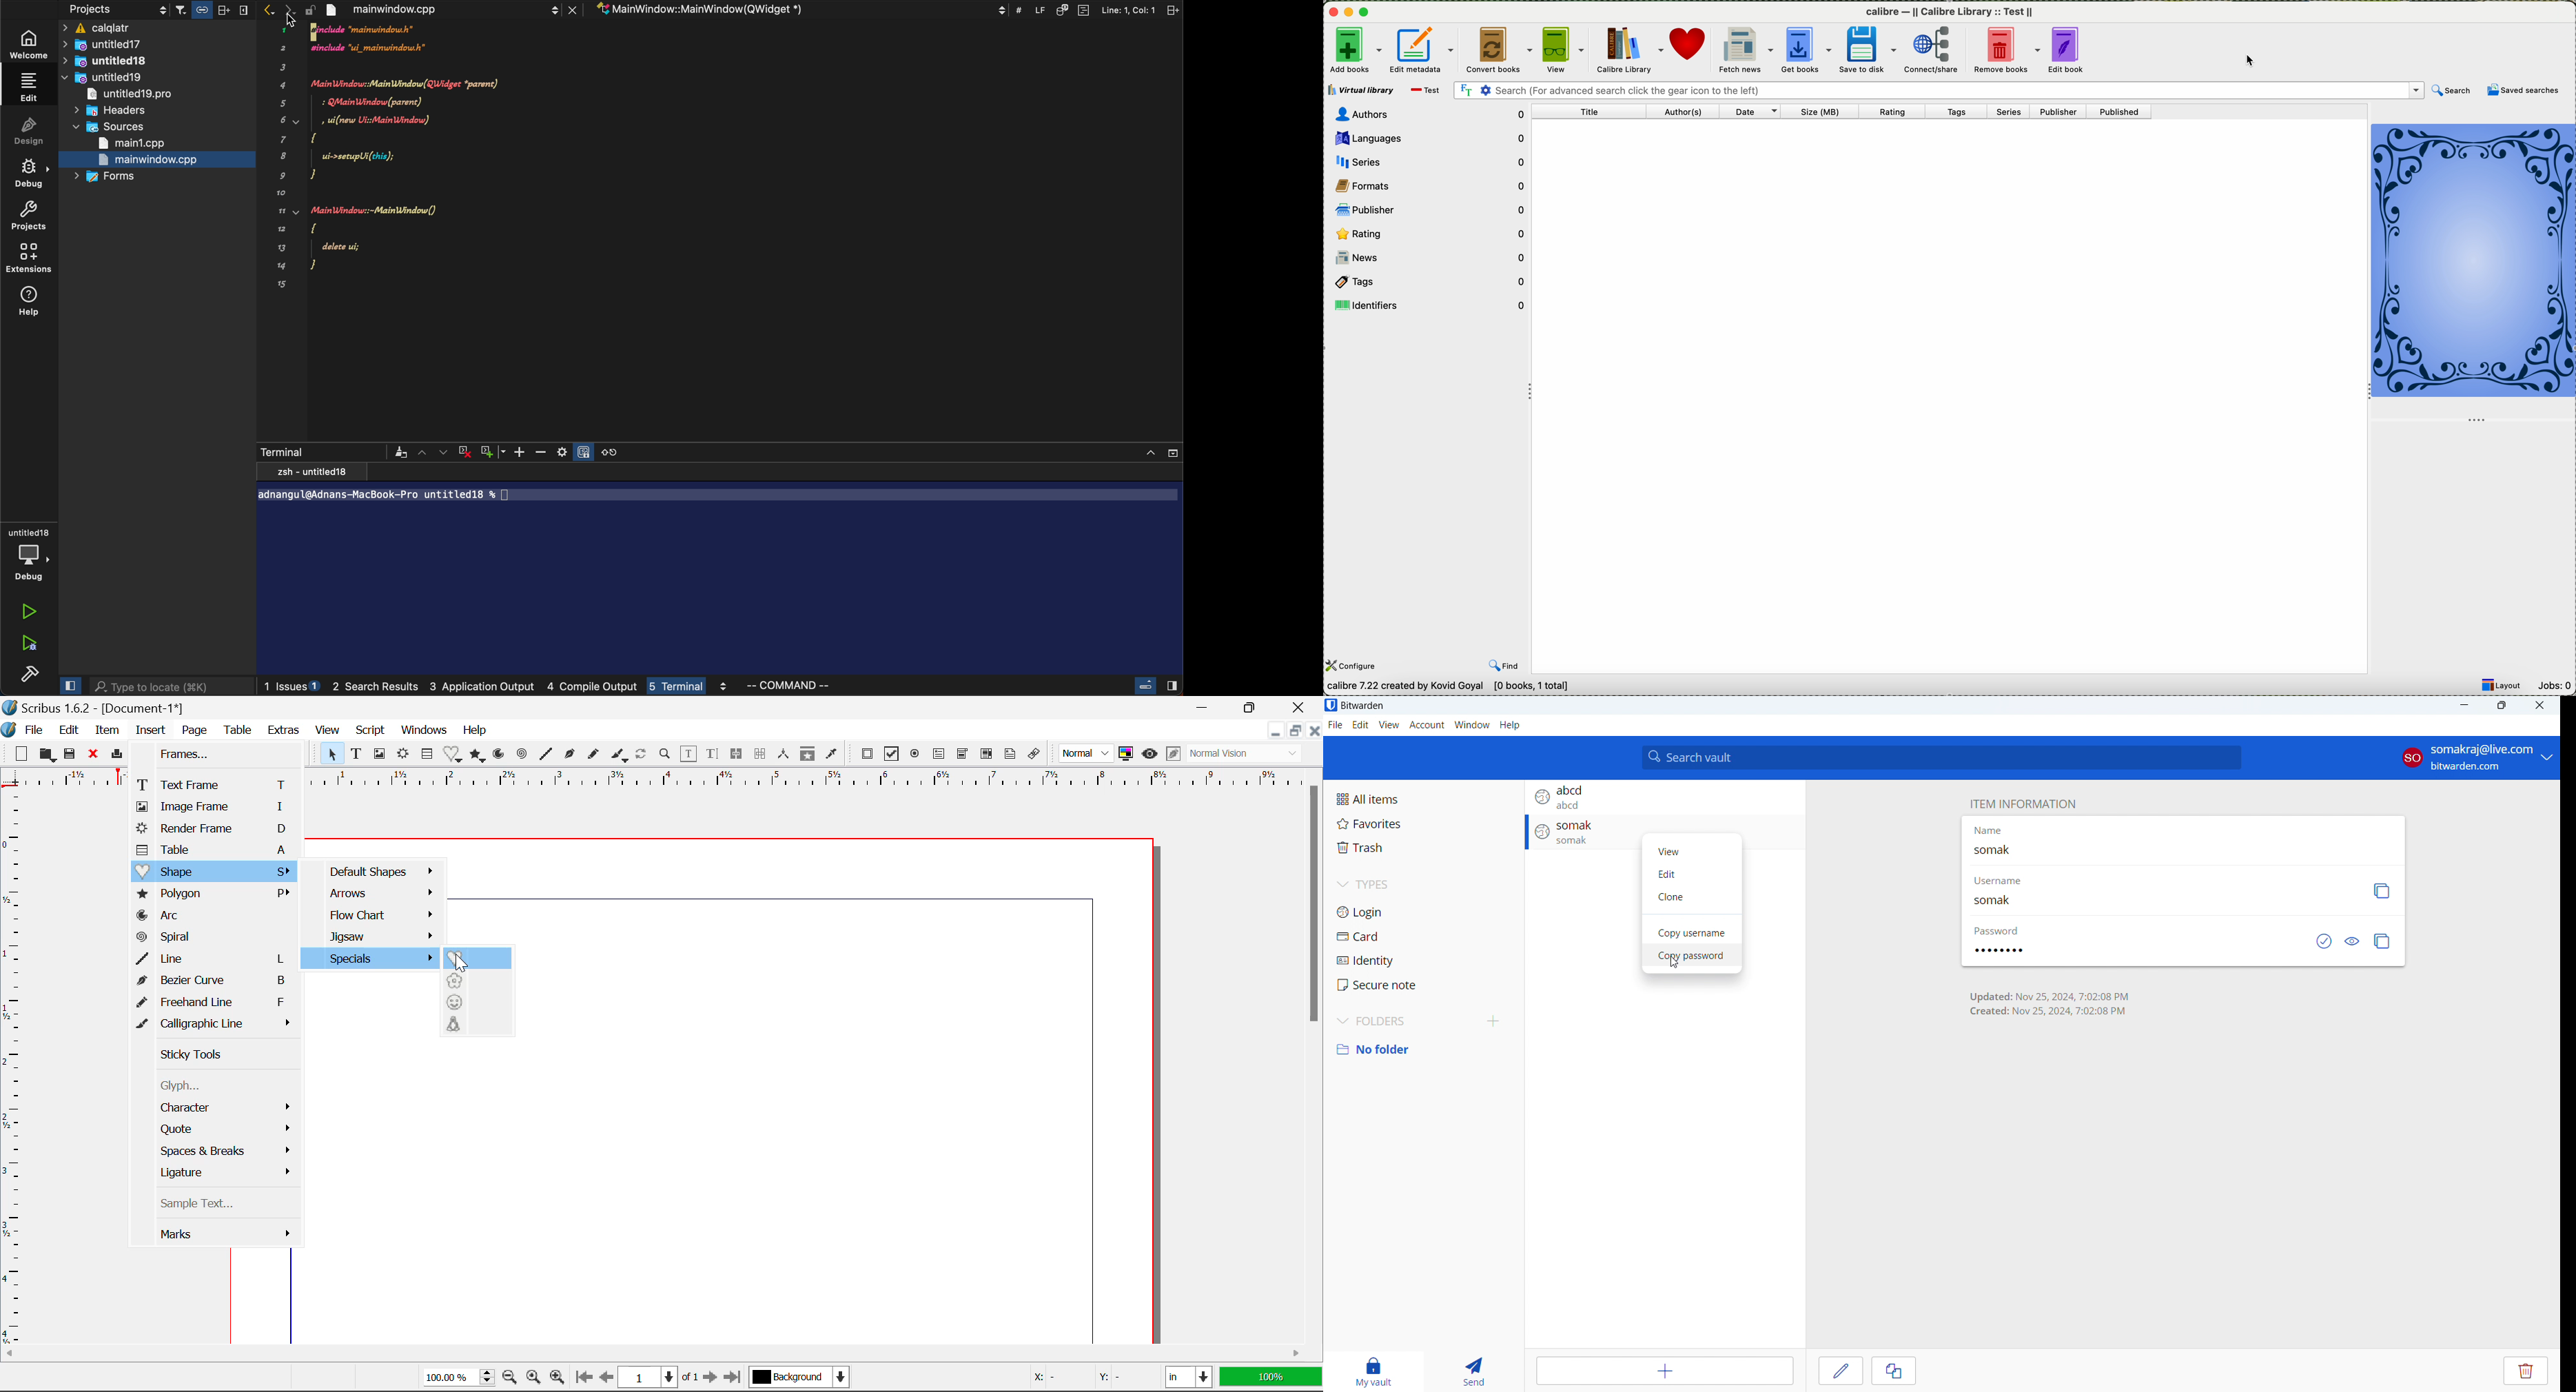 The image size is (2576, 1400). Describe the element at coordinates (475, 730) in the screenshot. I see `Help` at that location.